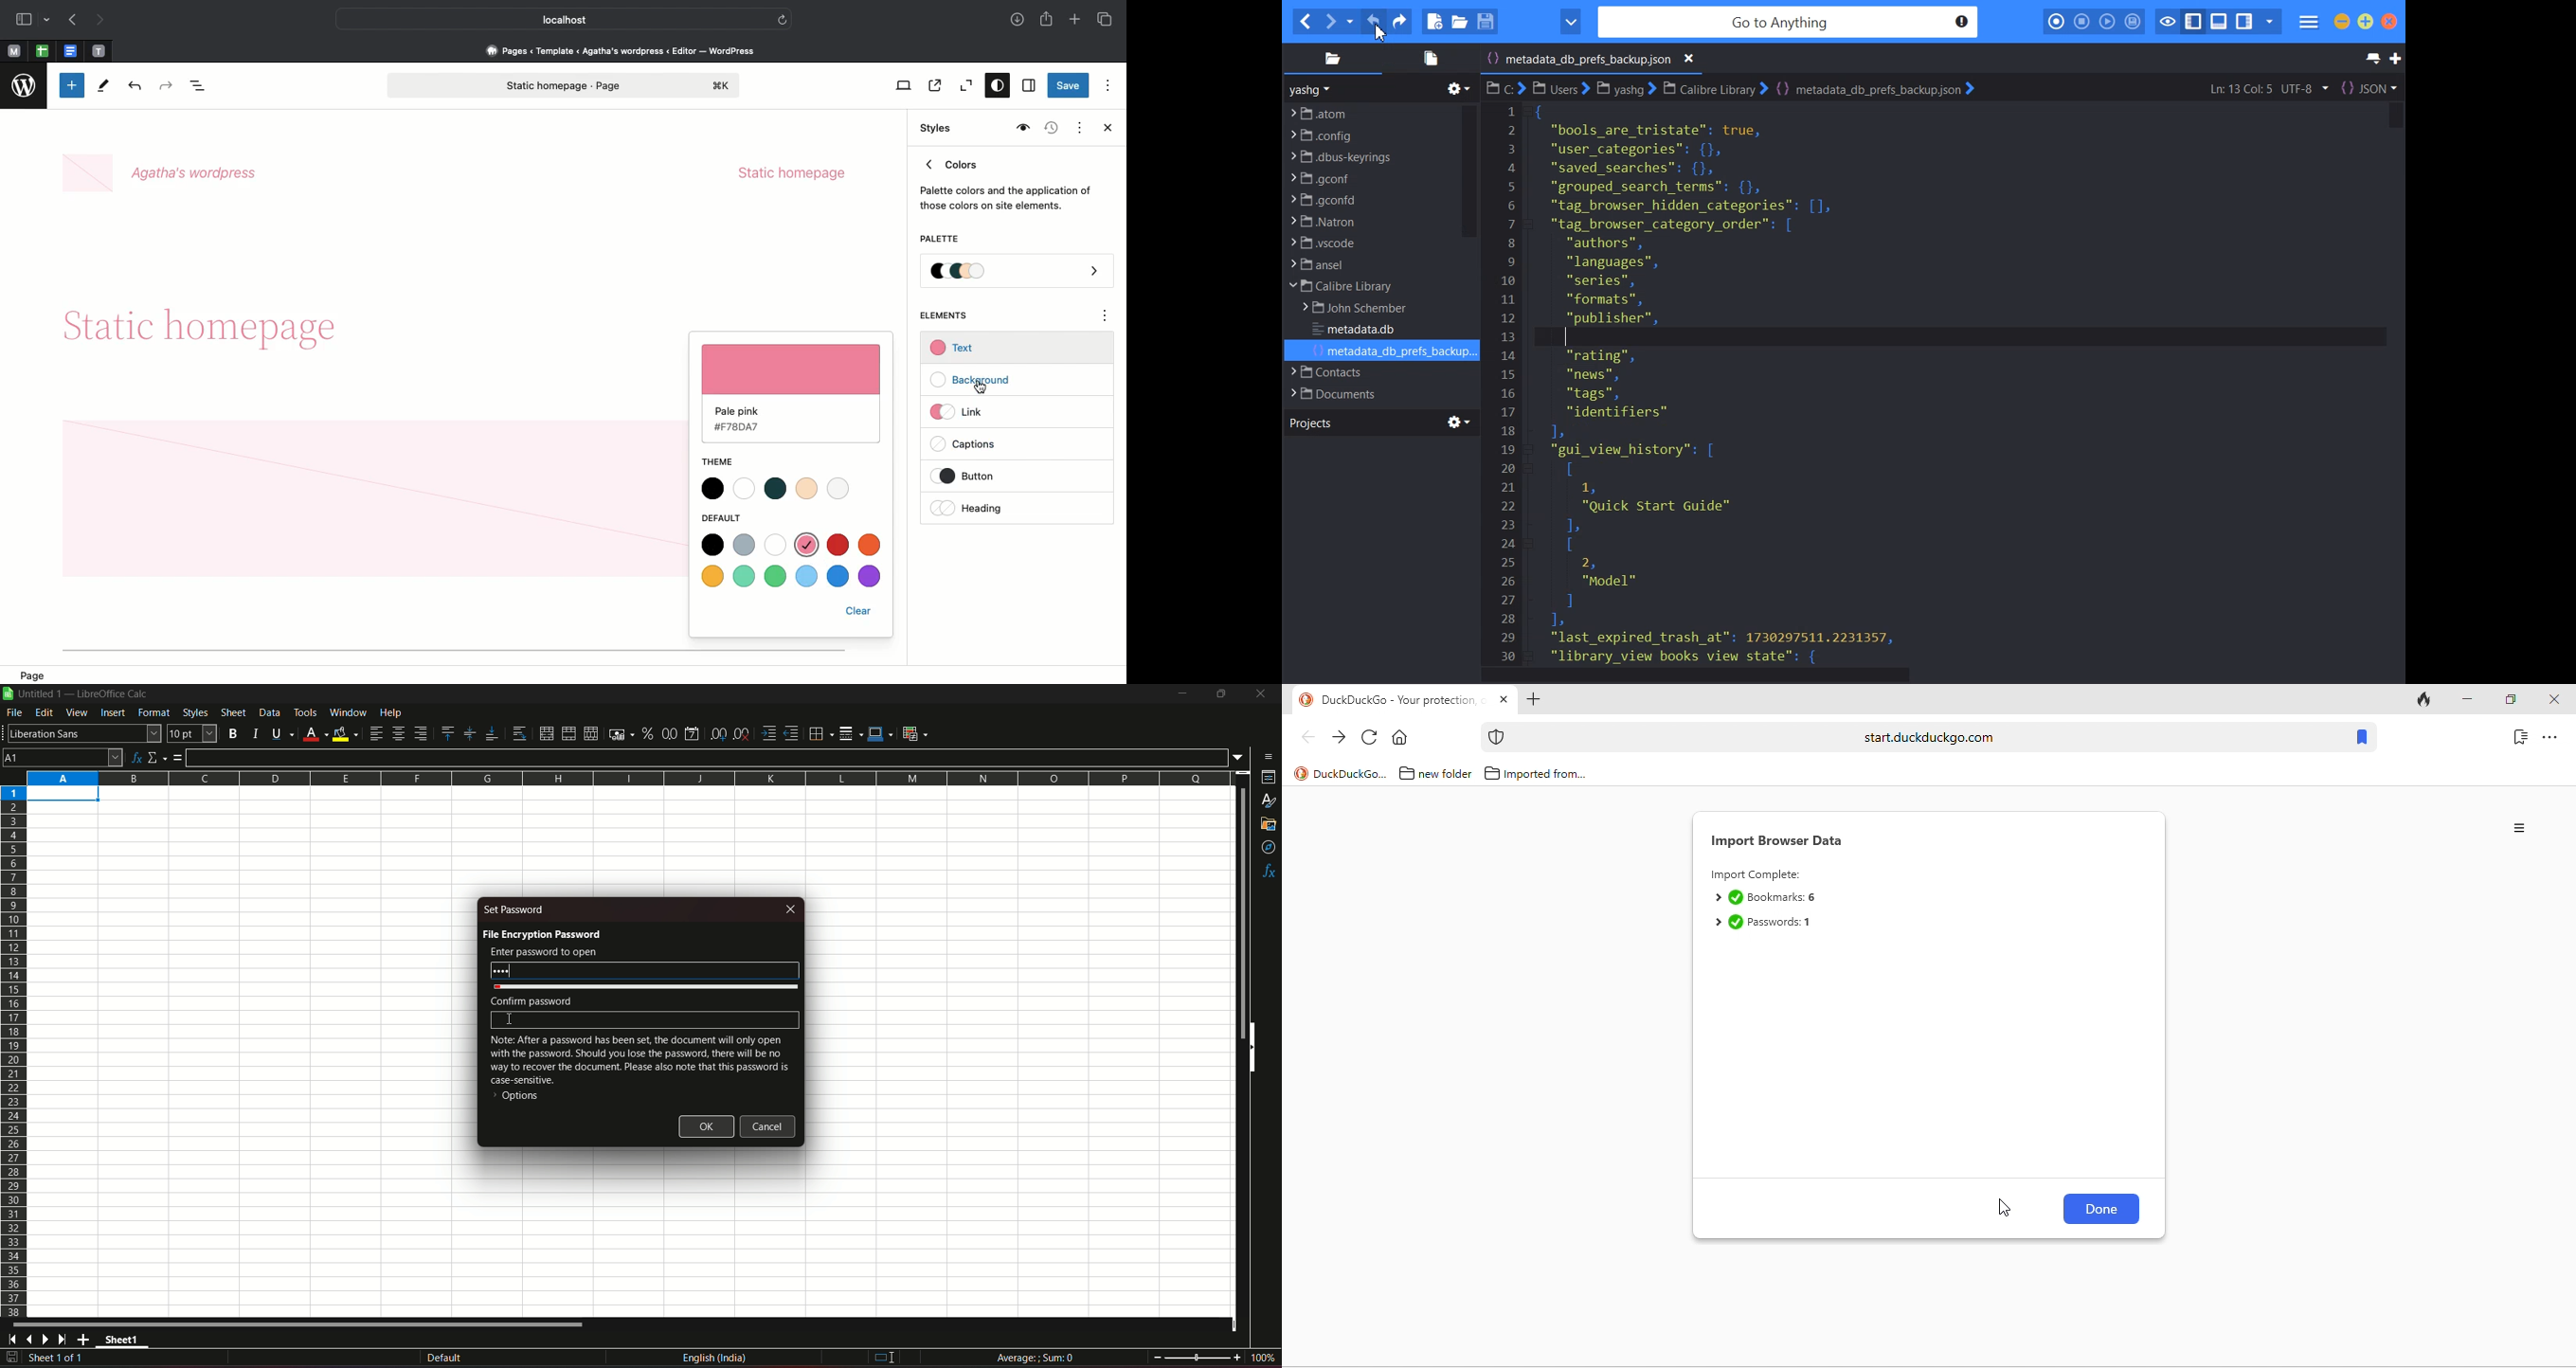 The image size is (2576, 1372). Describe the element at coordinates (314, 732) in the screenshot. I see `Font color` at that location.